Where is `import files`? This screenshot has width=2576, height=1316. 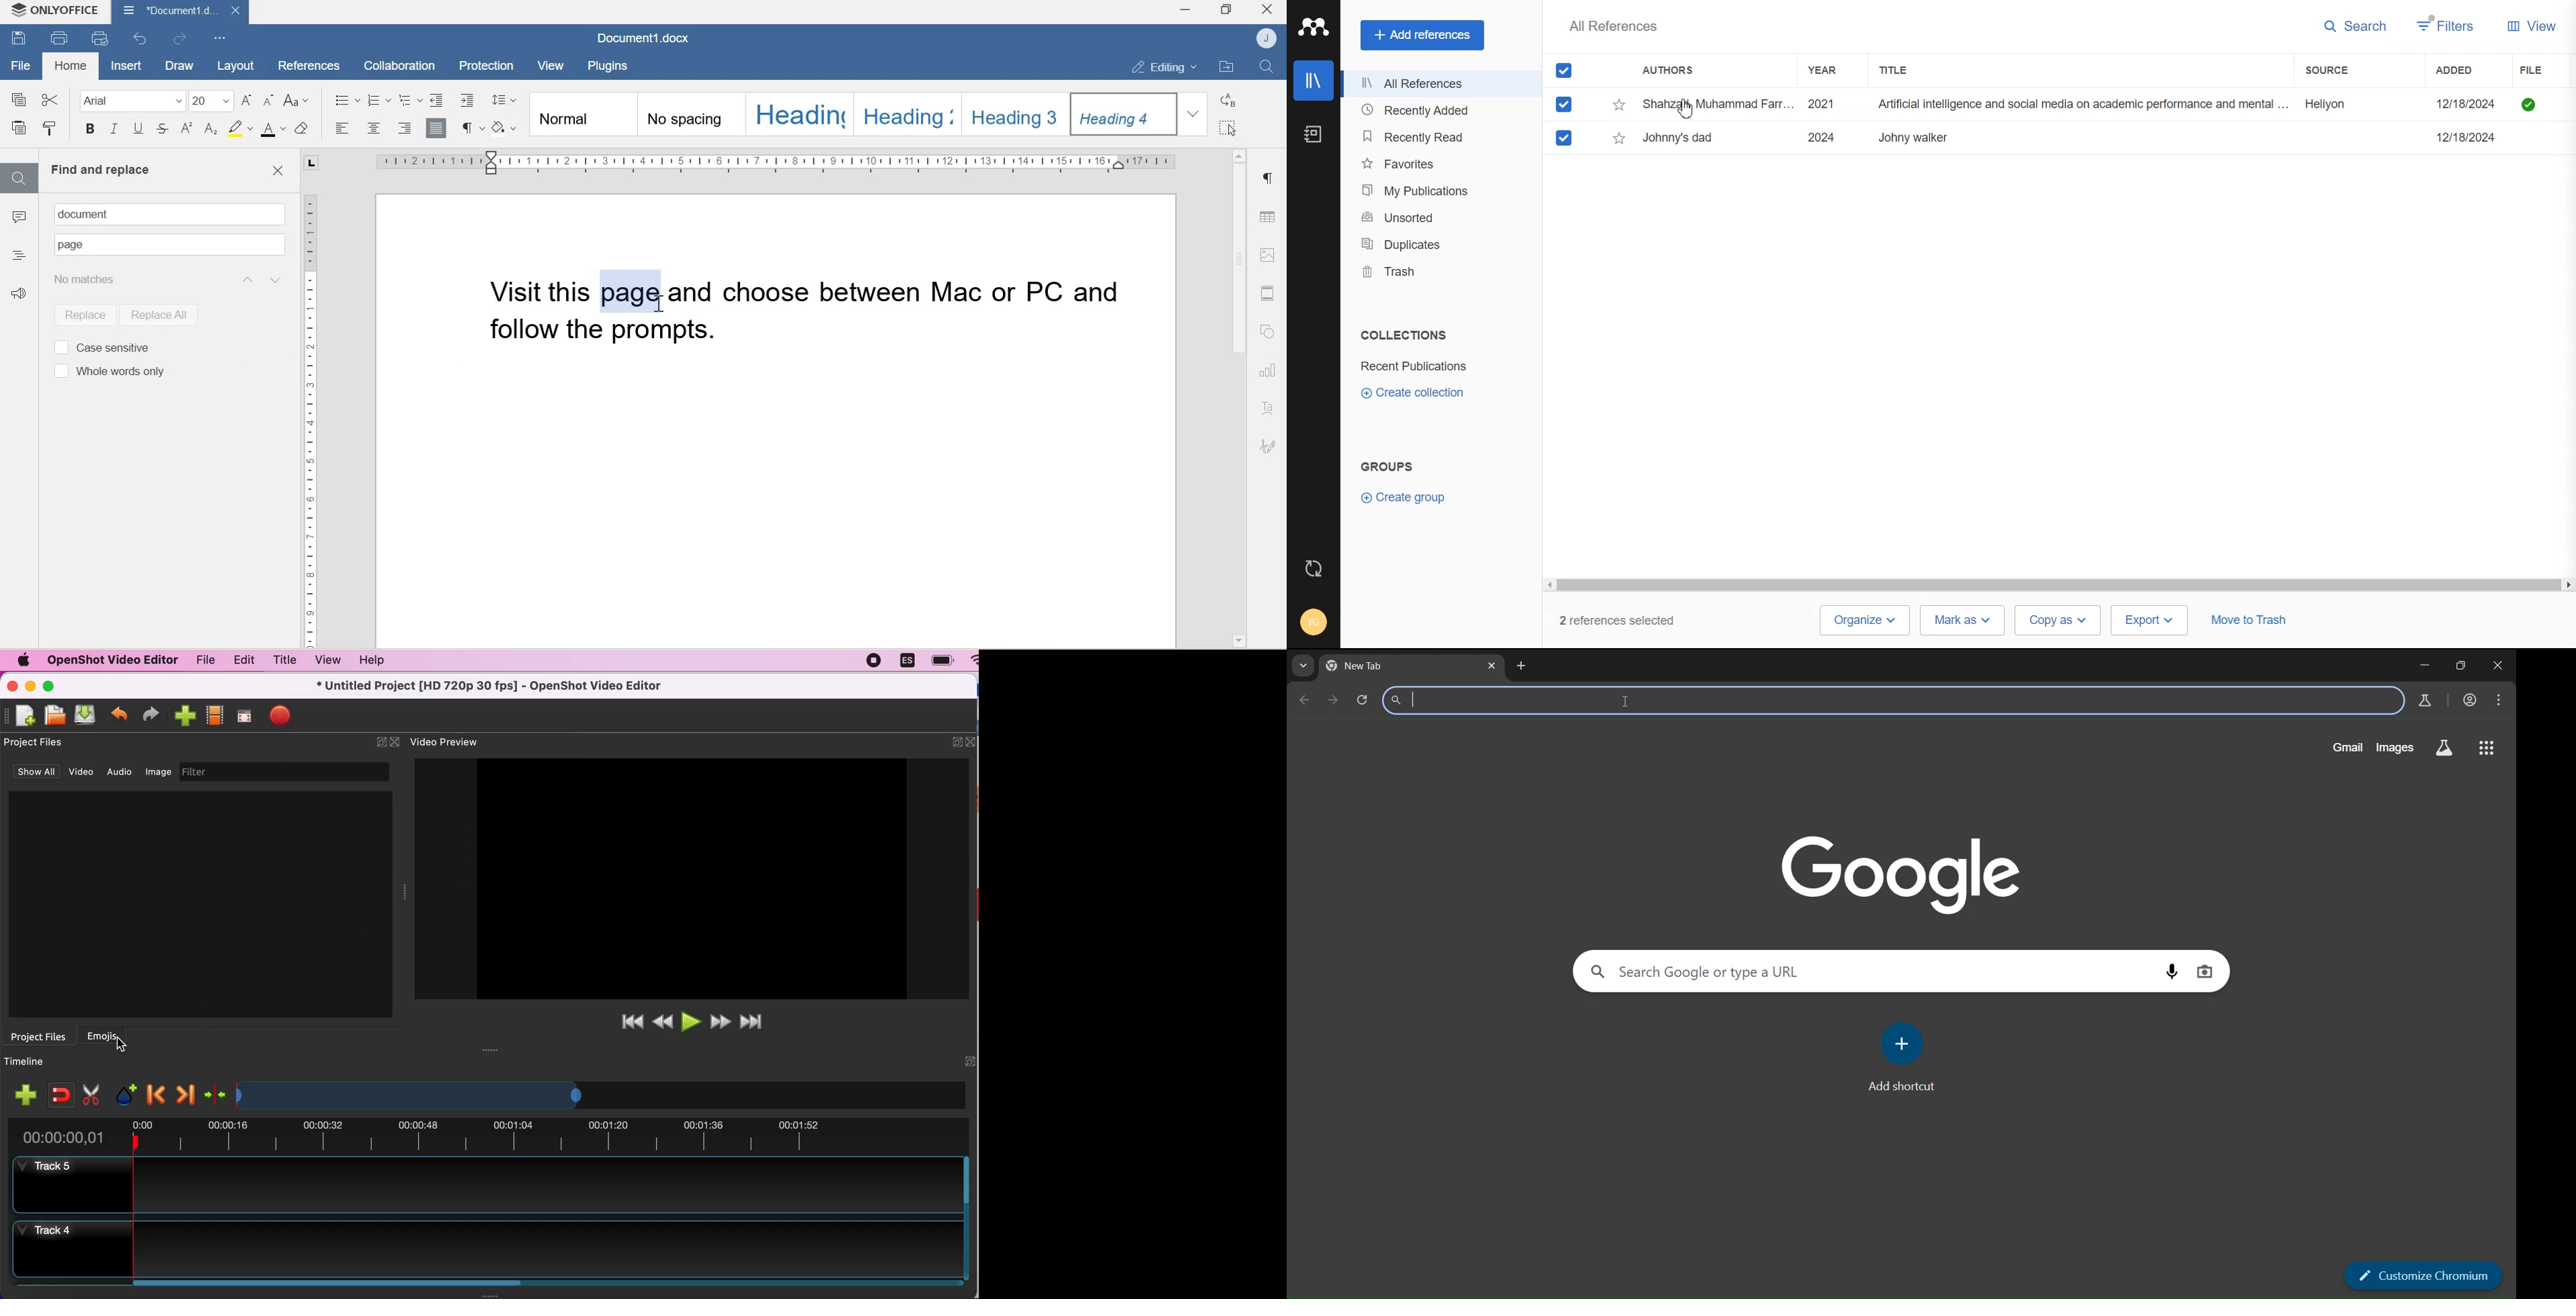 import files is located at coordinates (184, 714).